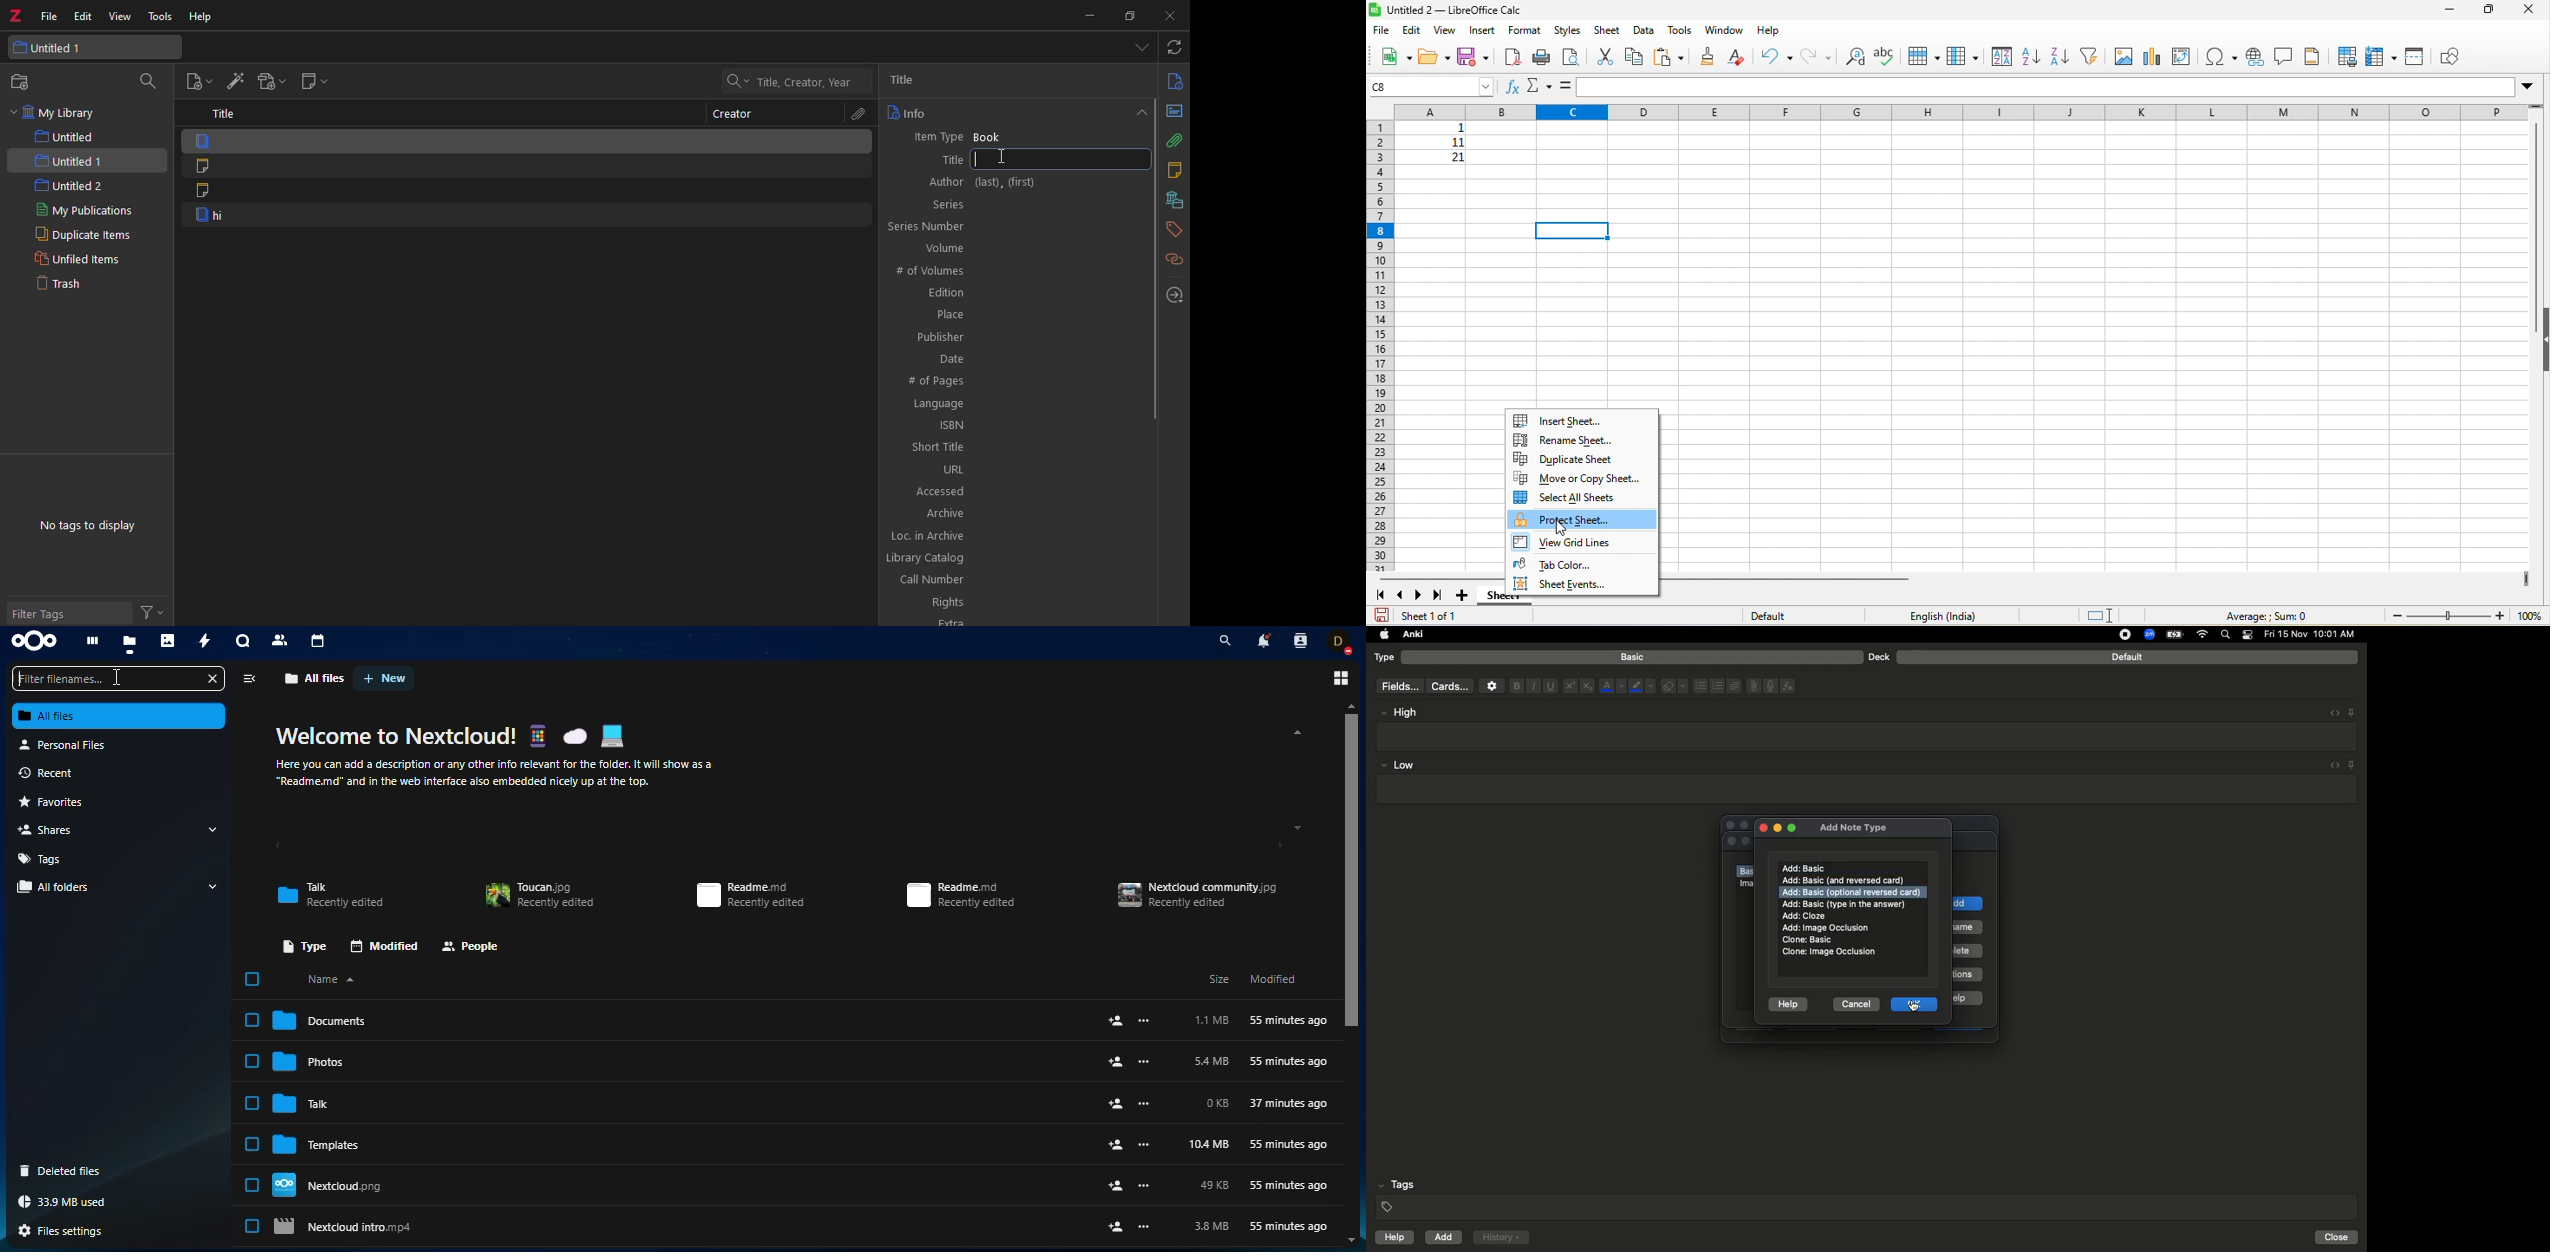 Image resolution: width=2576 pixels, height=1260 pixels. What do you see at coordinates (1569, 687) in the screenshot?
I see `Superscript` at bounding box center [1569, 687].